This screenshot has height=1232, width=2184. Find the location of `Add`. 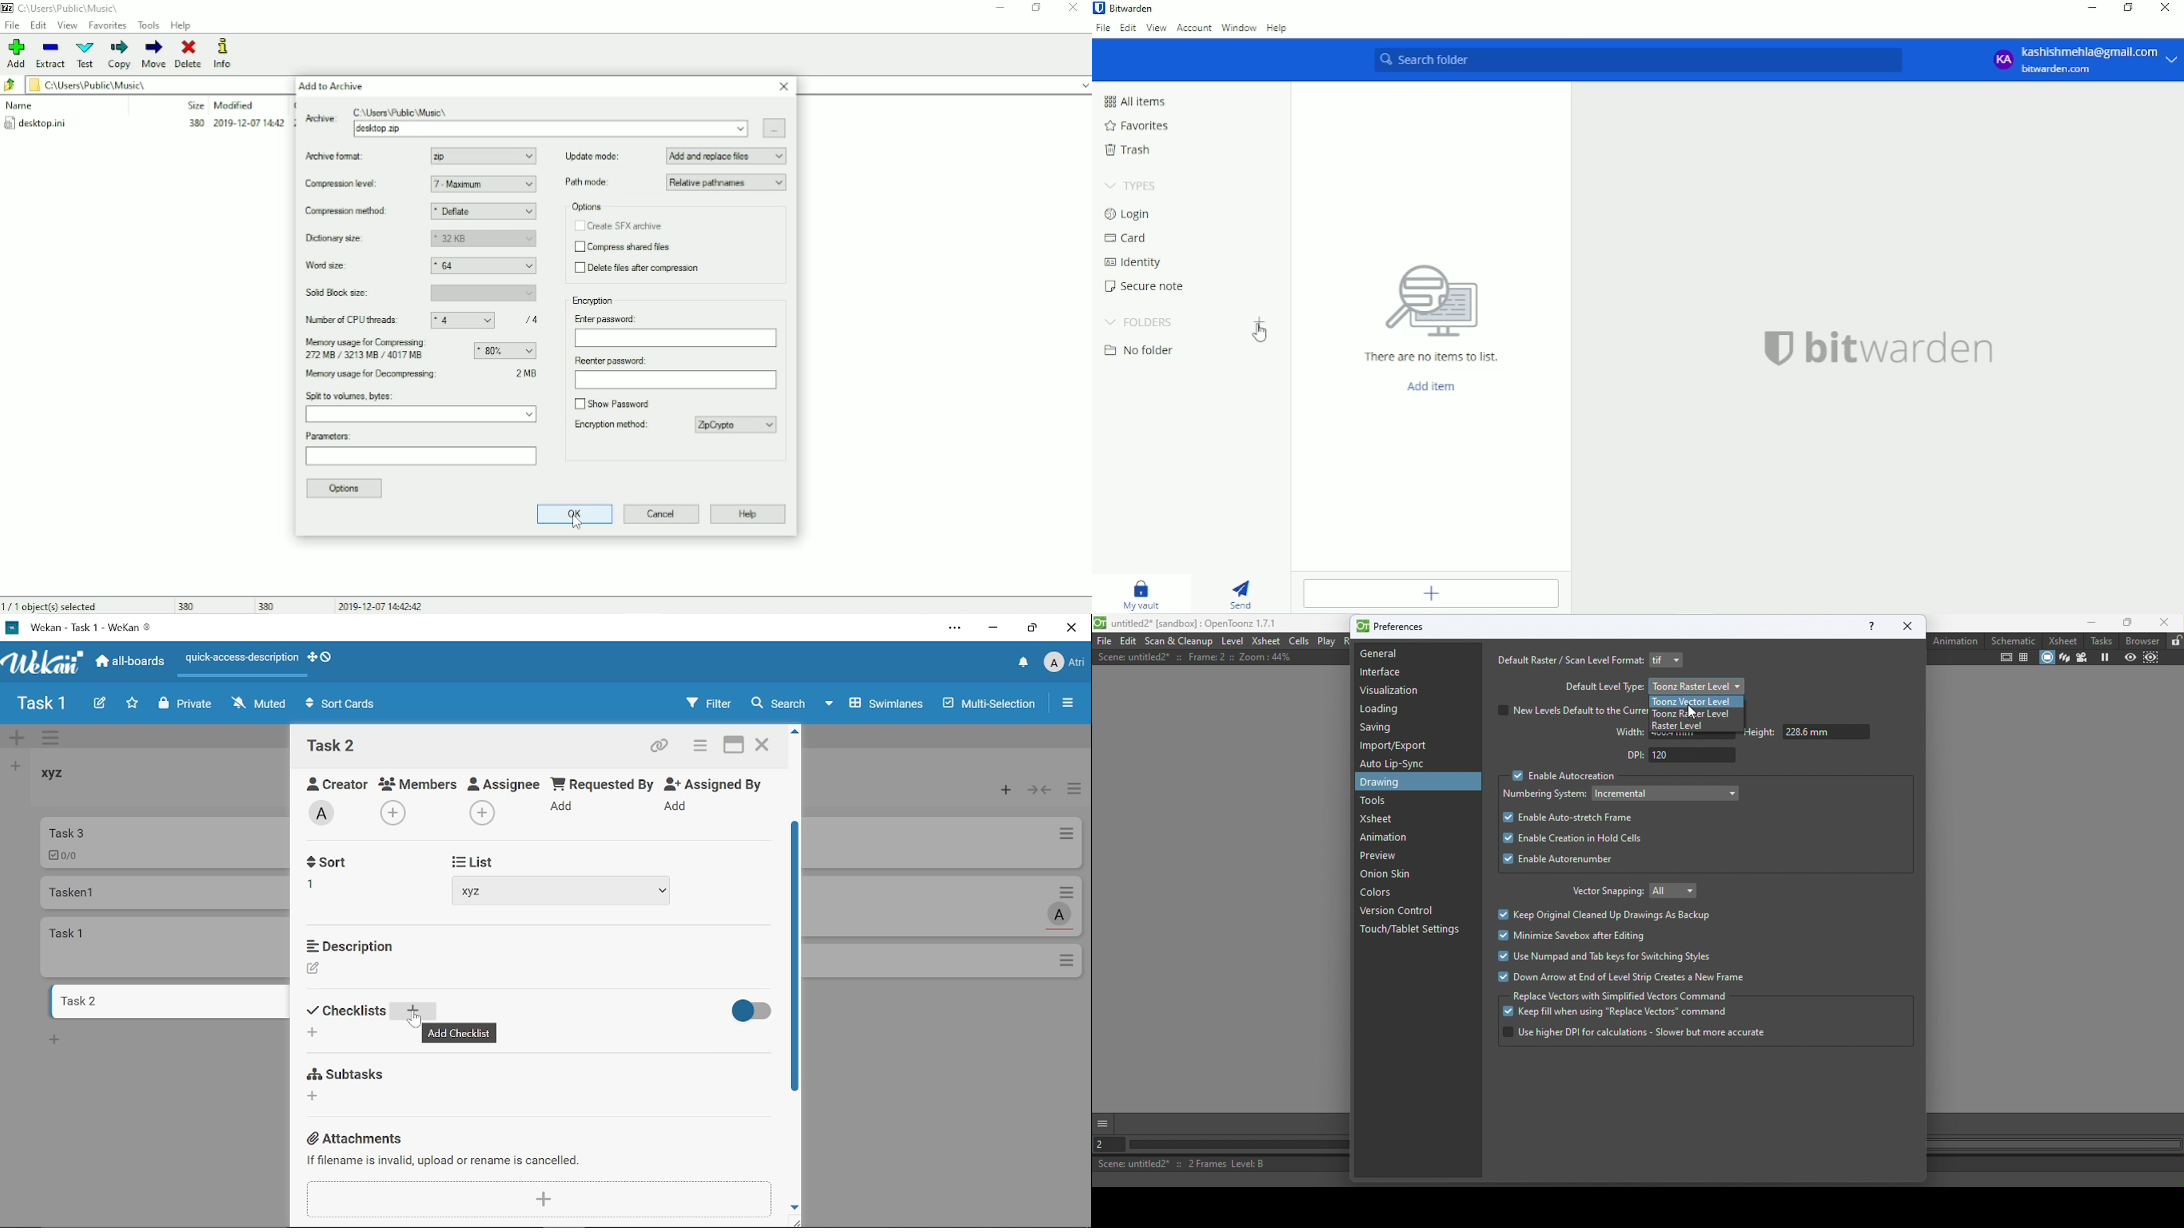

Add is located at coordinates (312, 1034).